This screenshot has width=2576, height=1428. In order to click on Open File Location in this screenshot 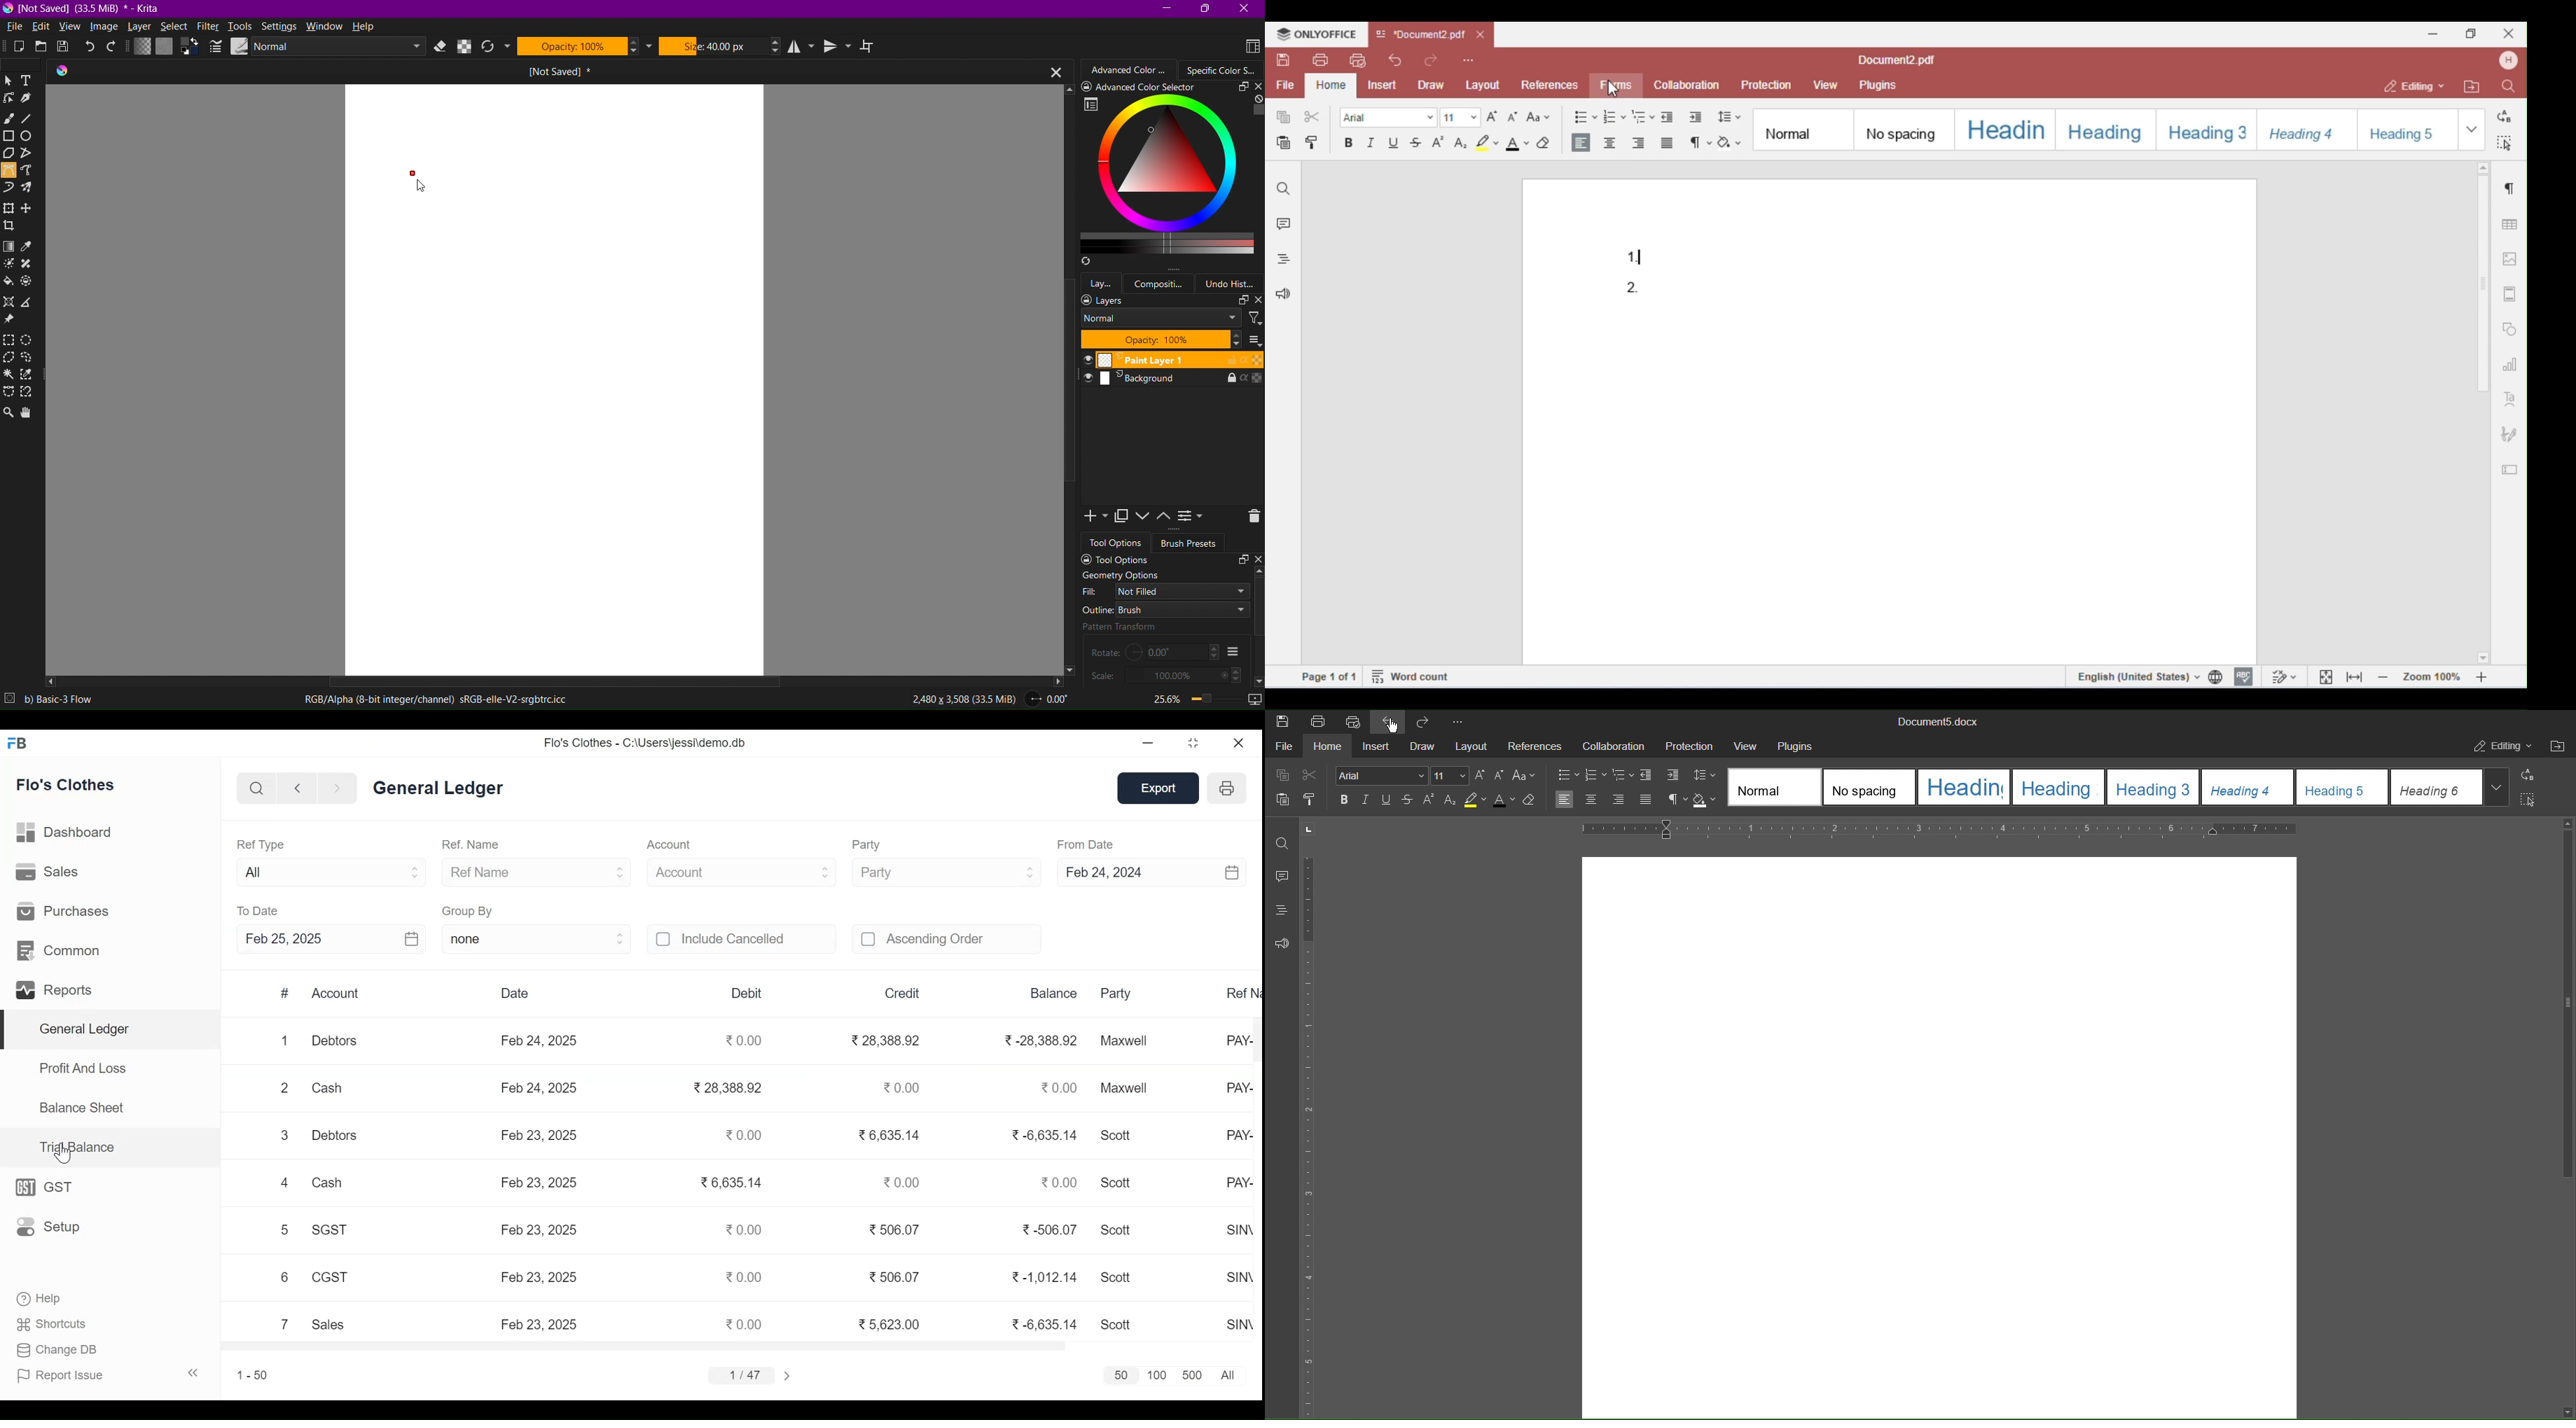, I will do `click(2558, 746)`.